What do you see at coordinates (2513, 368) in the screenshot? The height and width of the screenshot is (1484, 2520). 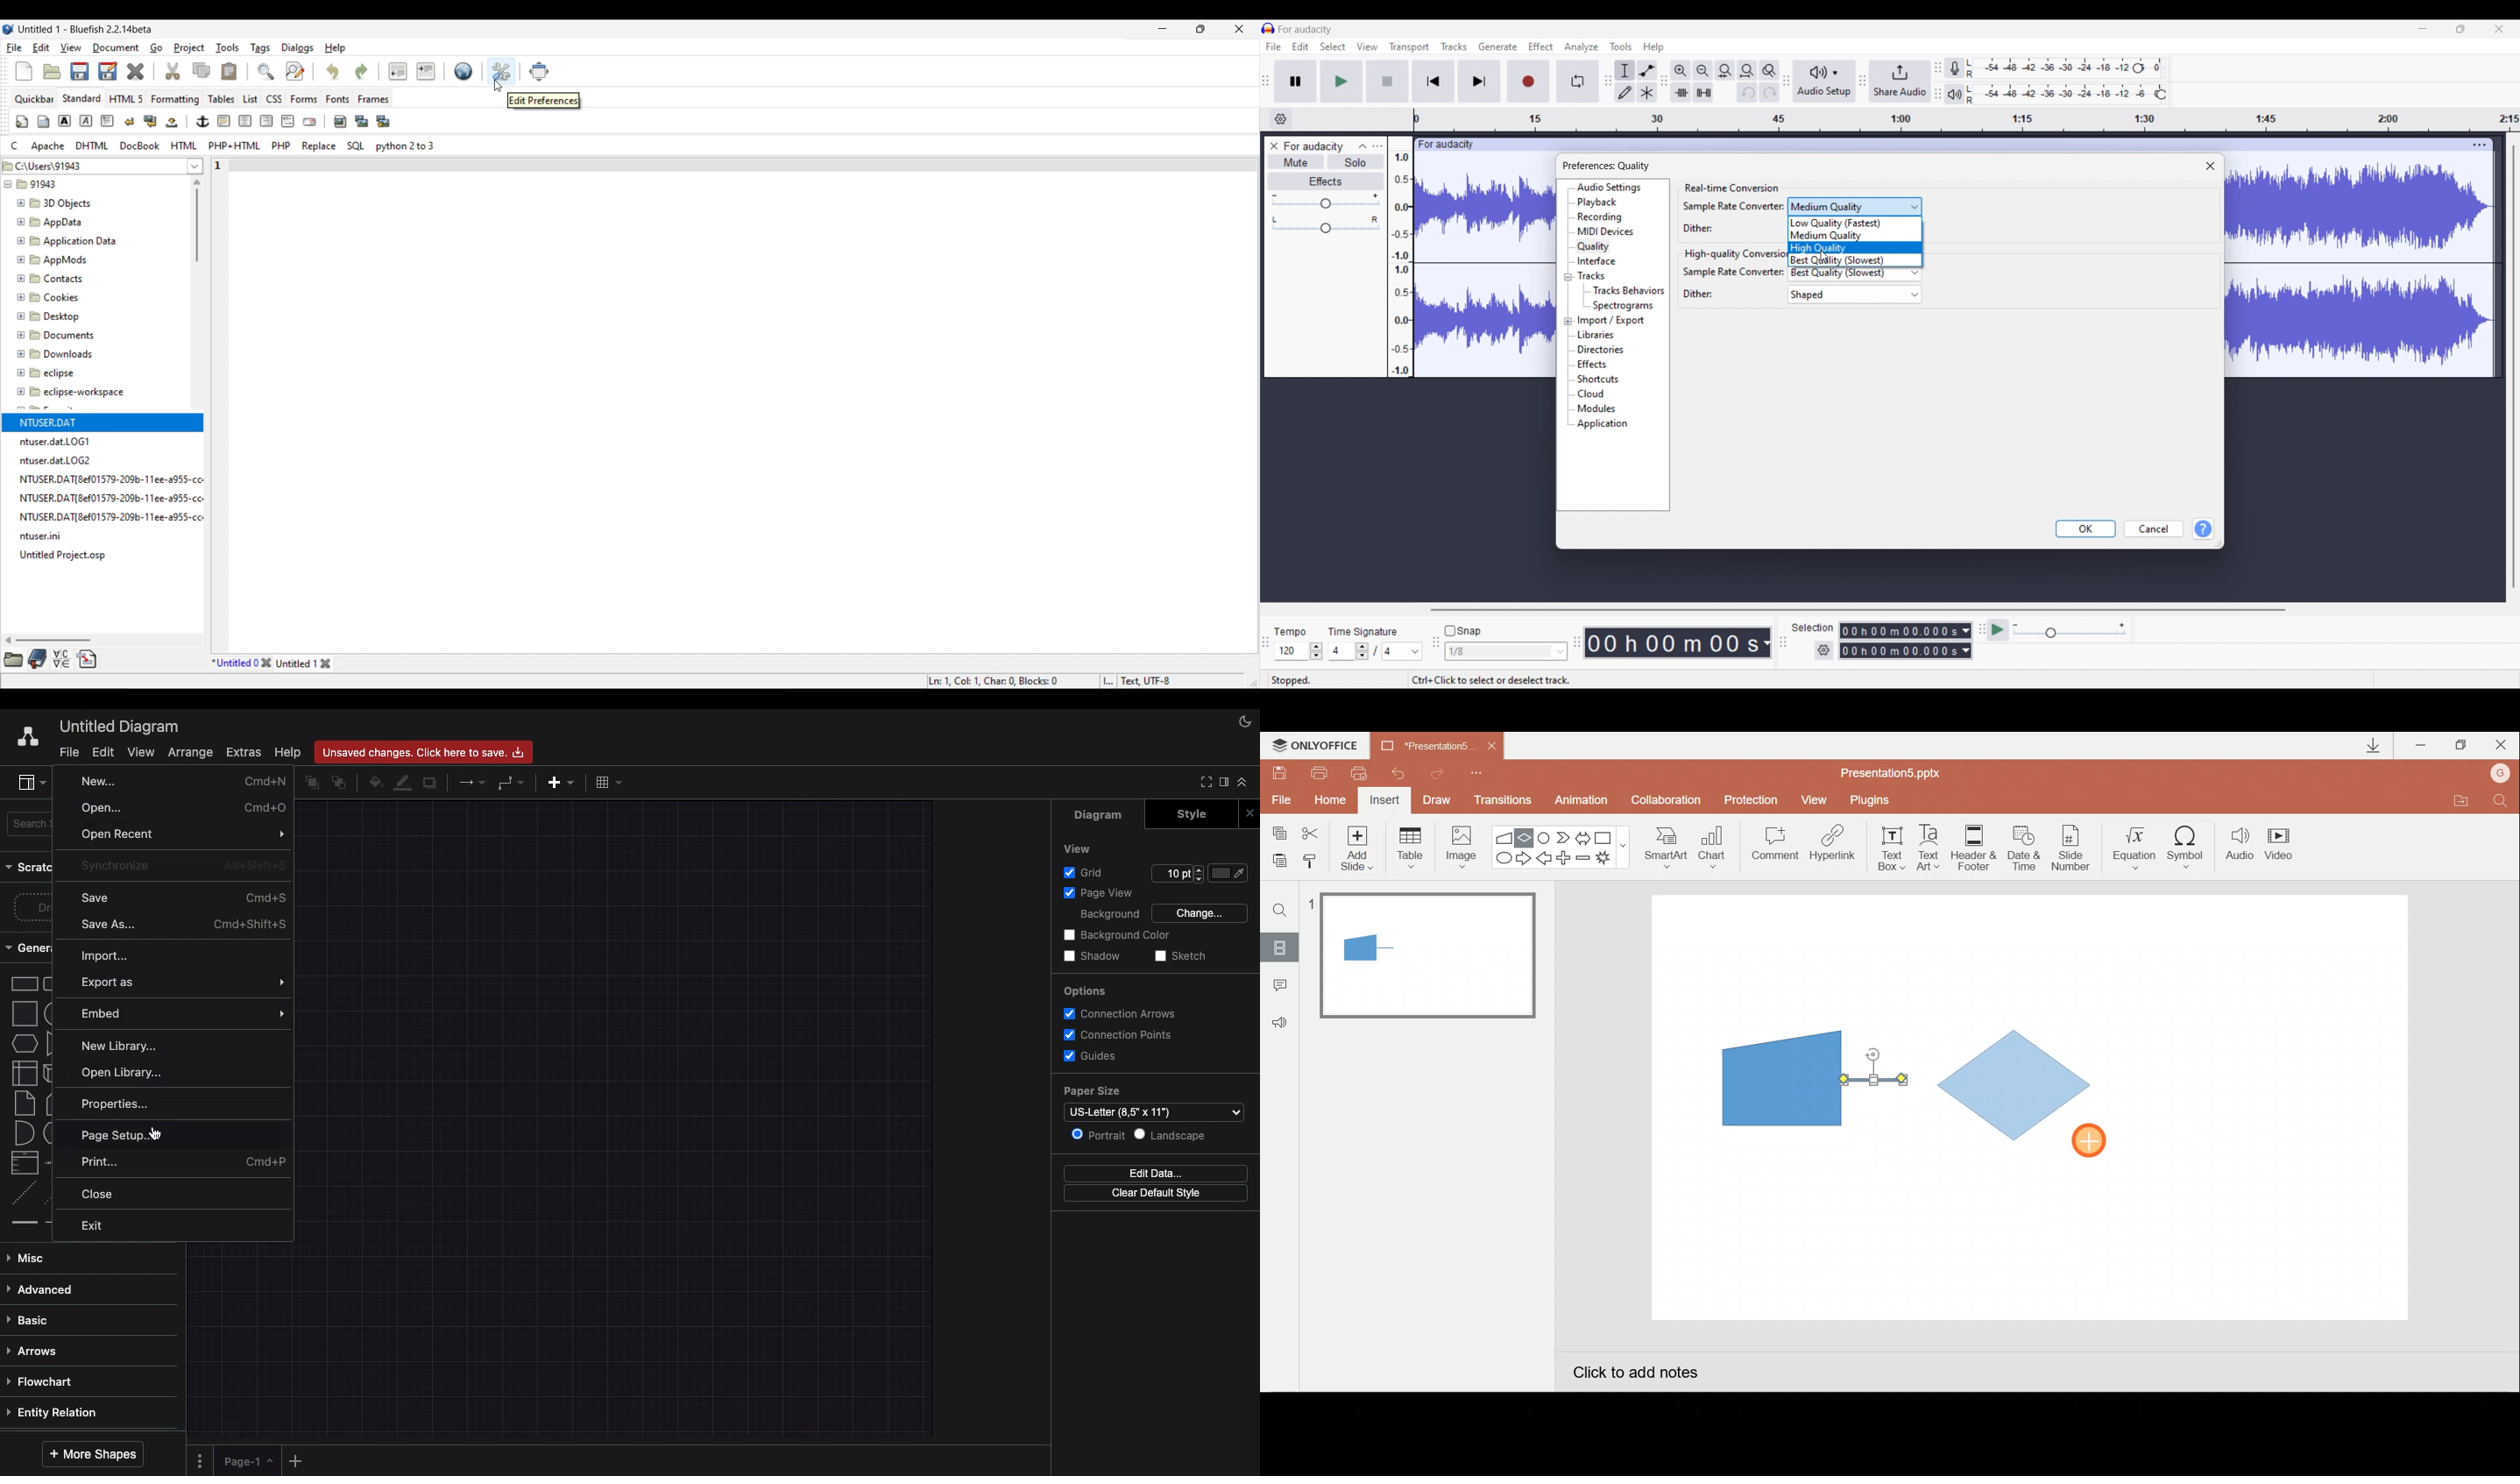 I see `Vertical slide bar` at bounding box center [2513, 368].